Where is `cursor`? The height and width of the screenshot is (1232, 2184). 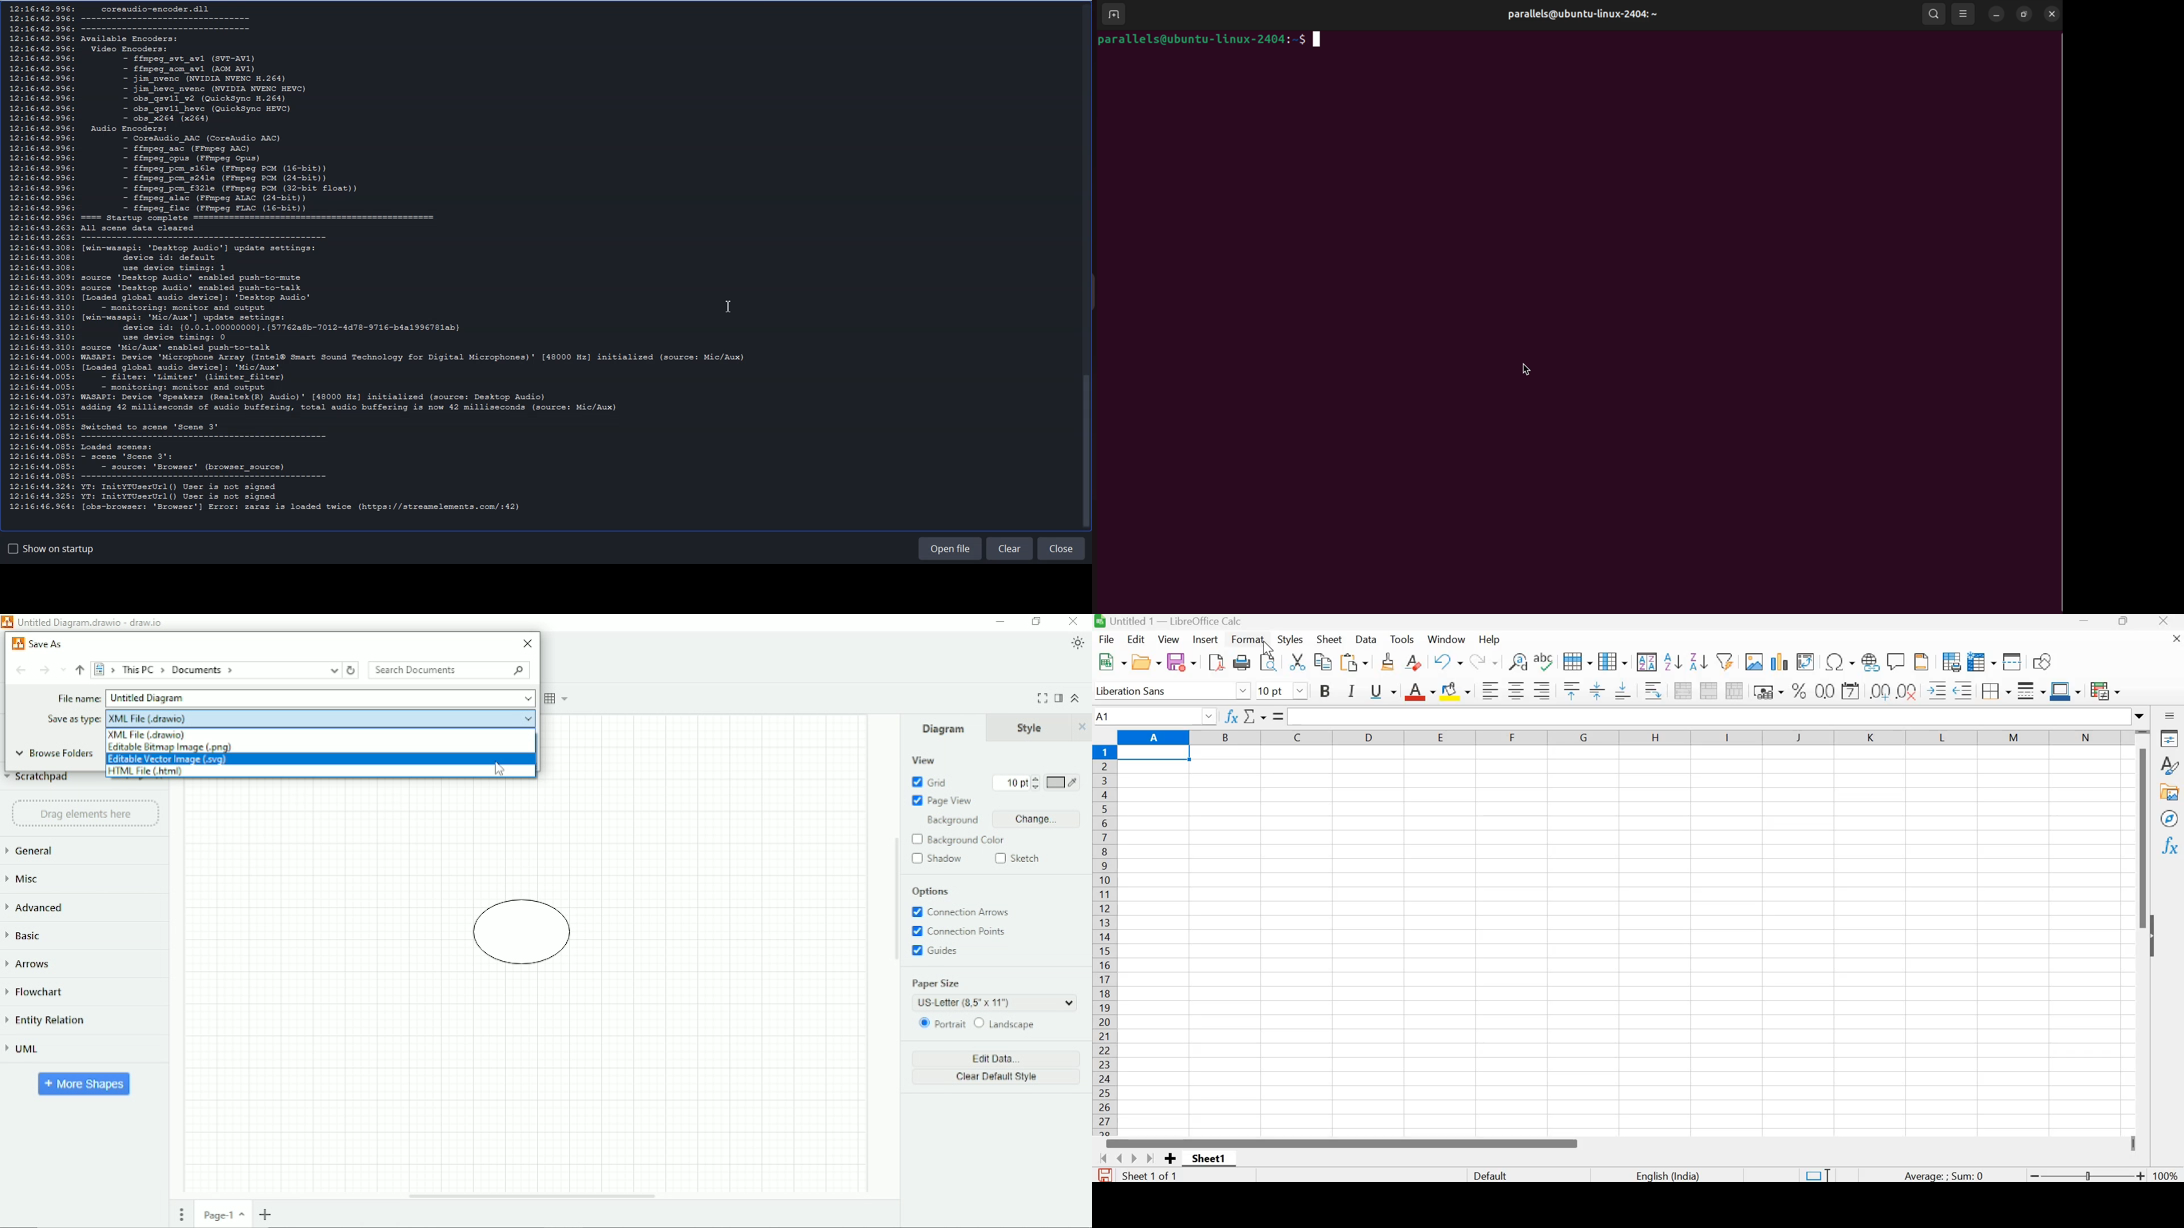
cursor is located at coordinates (1269, 650).